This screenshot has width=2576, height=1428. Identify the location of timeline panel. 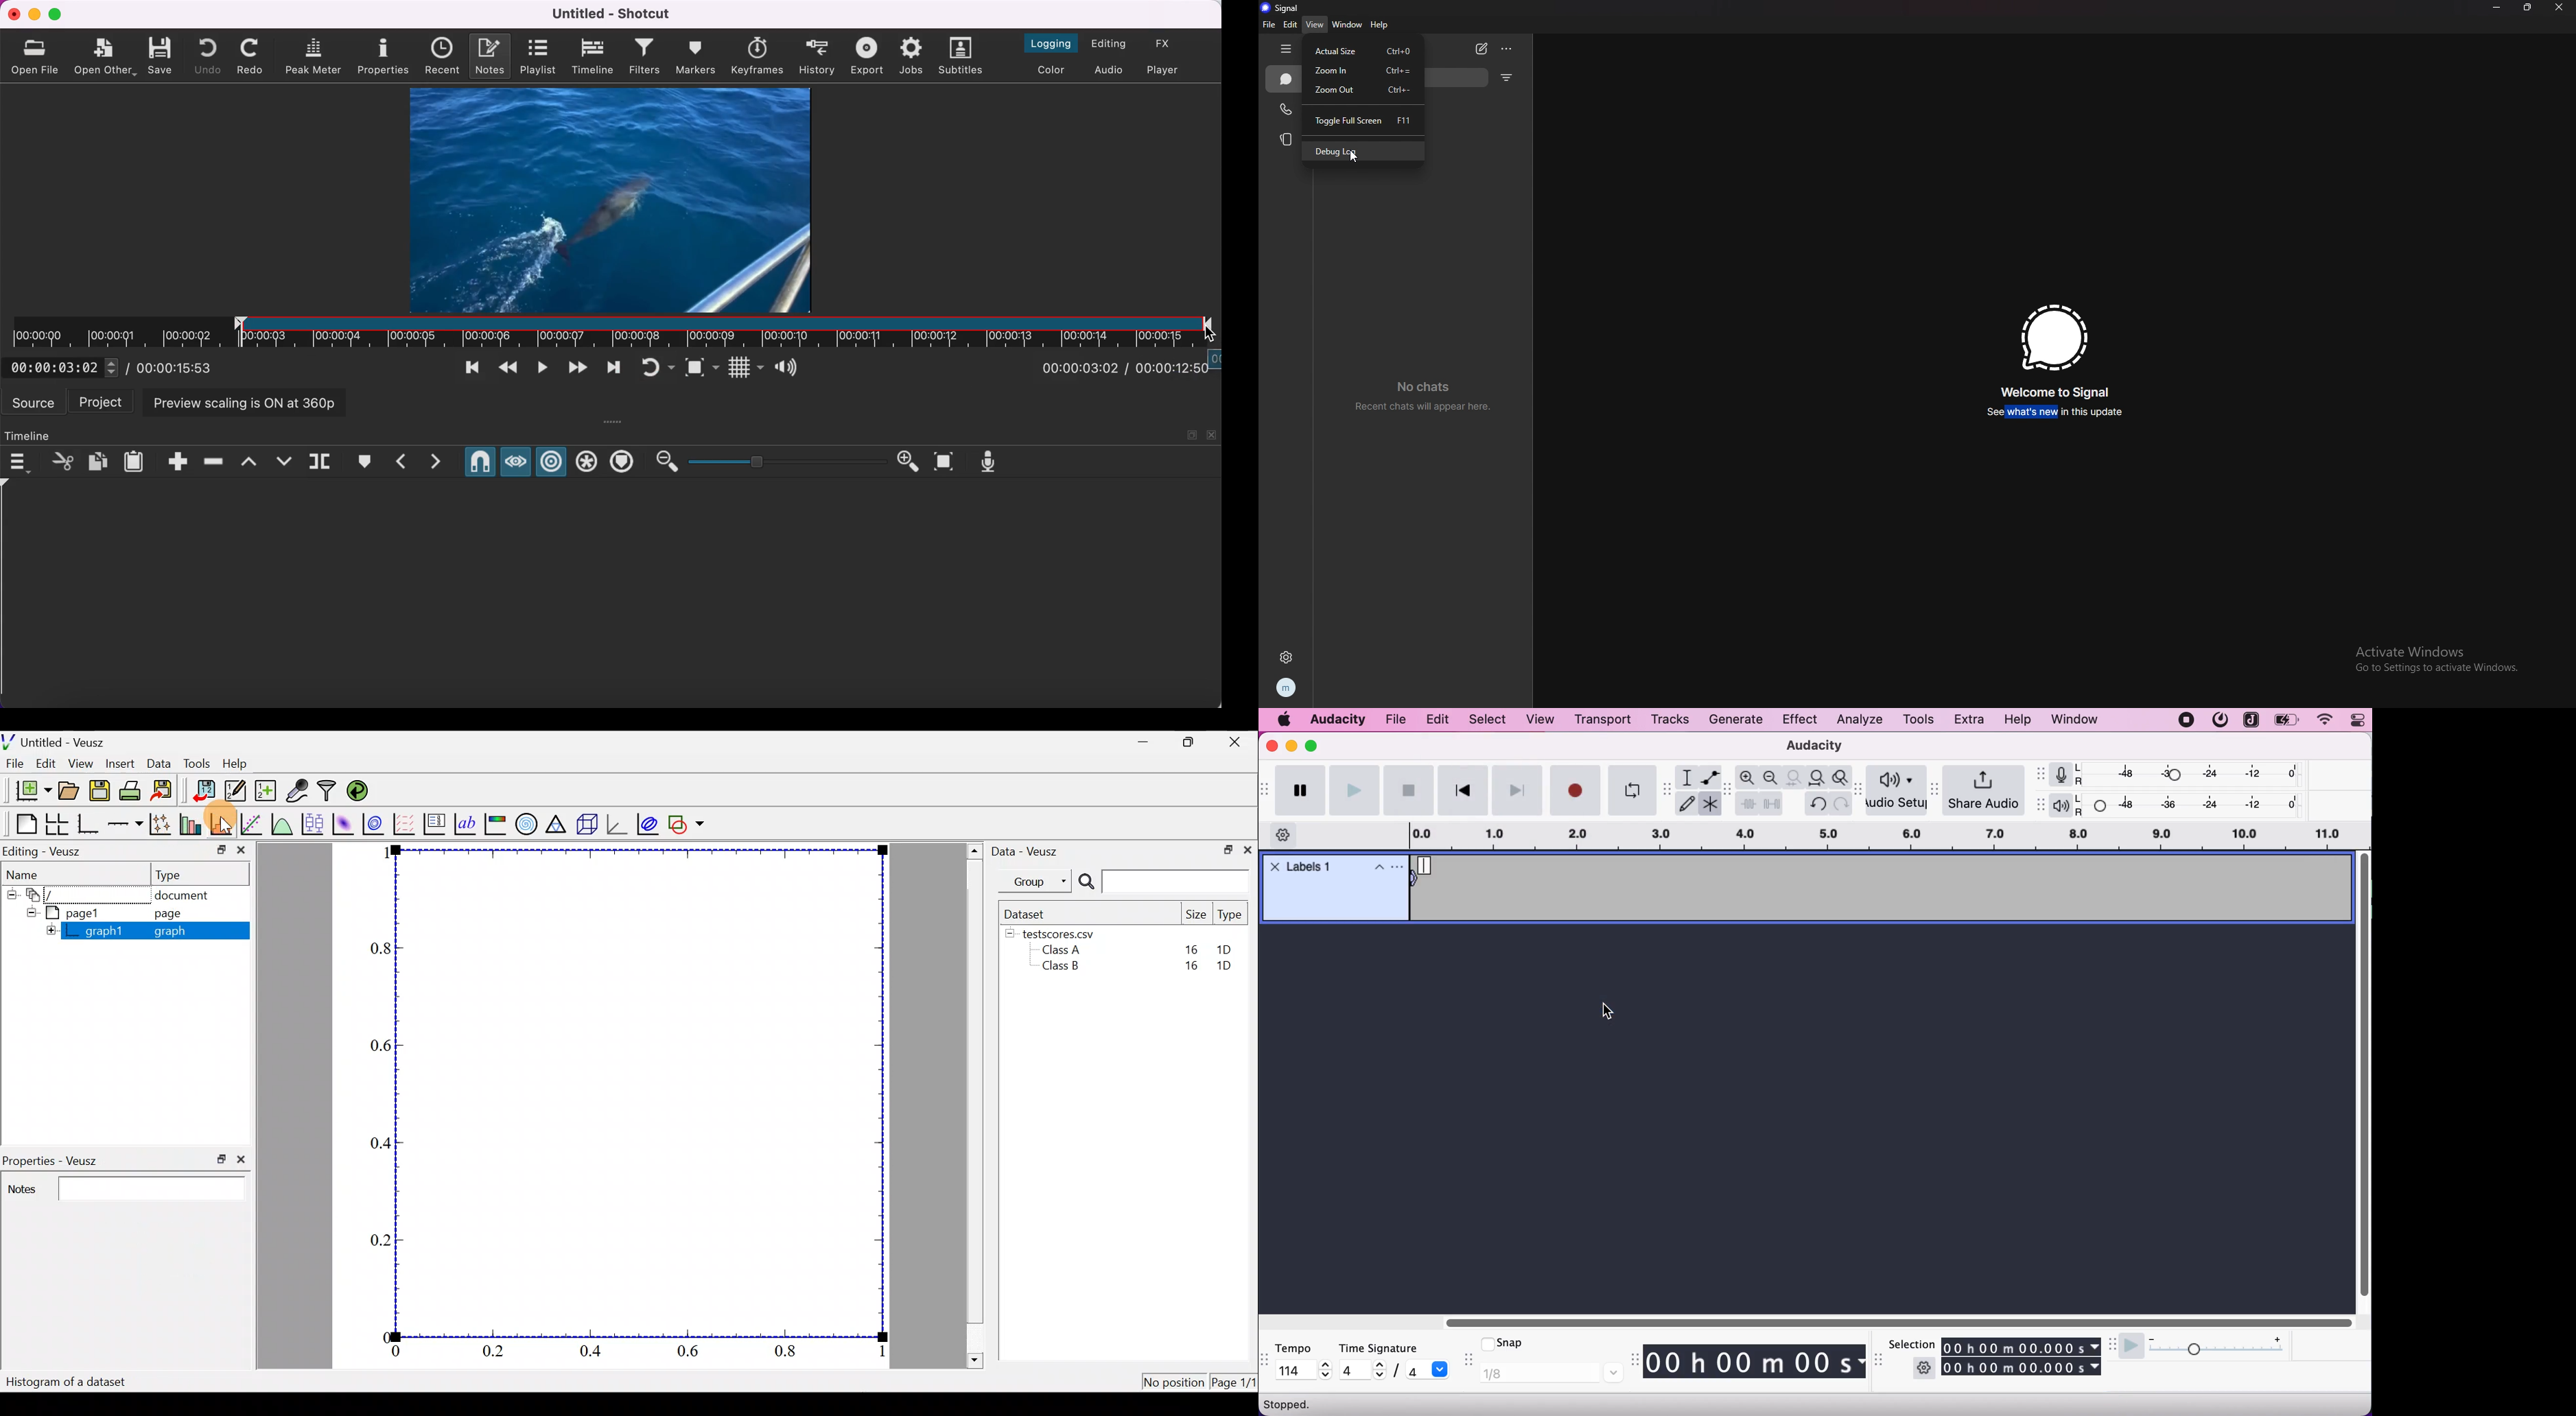
(29, 436).